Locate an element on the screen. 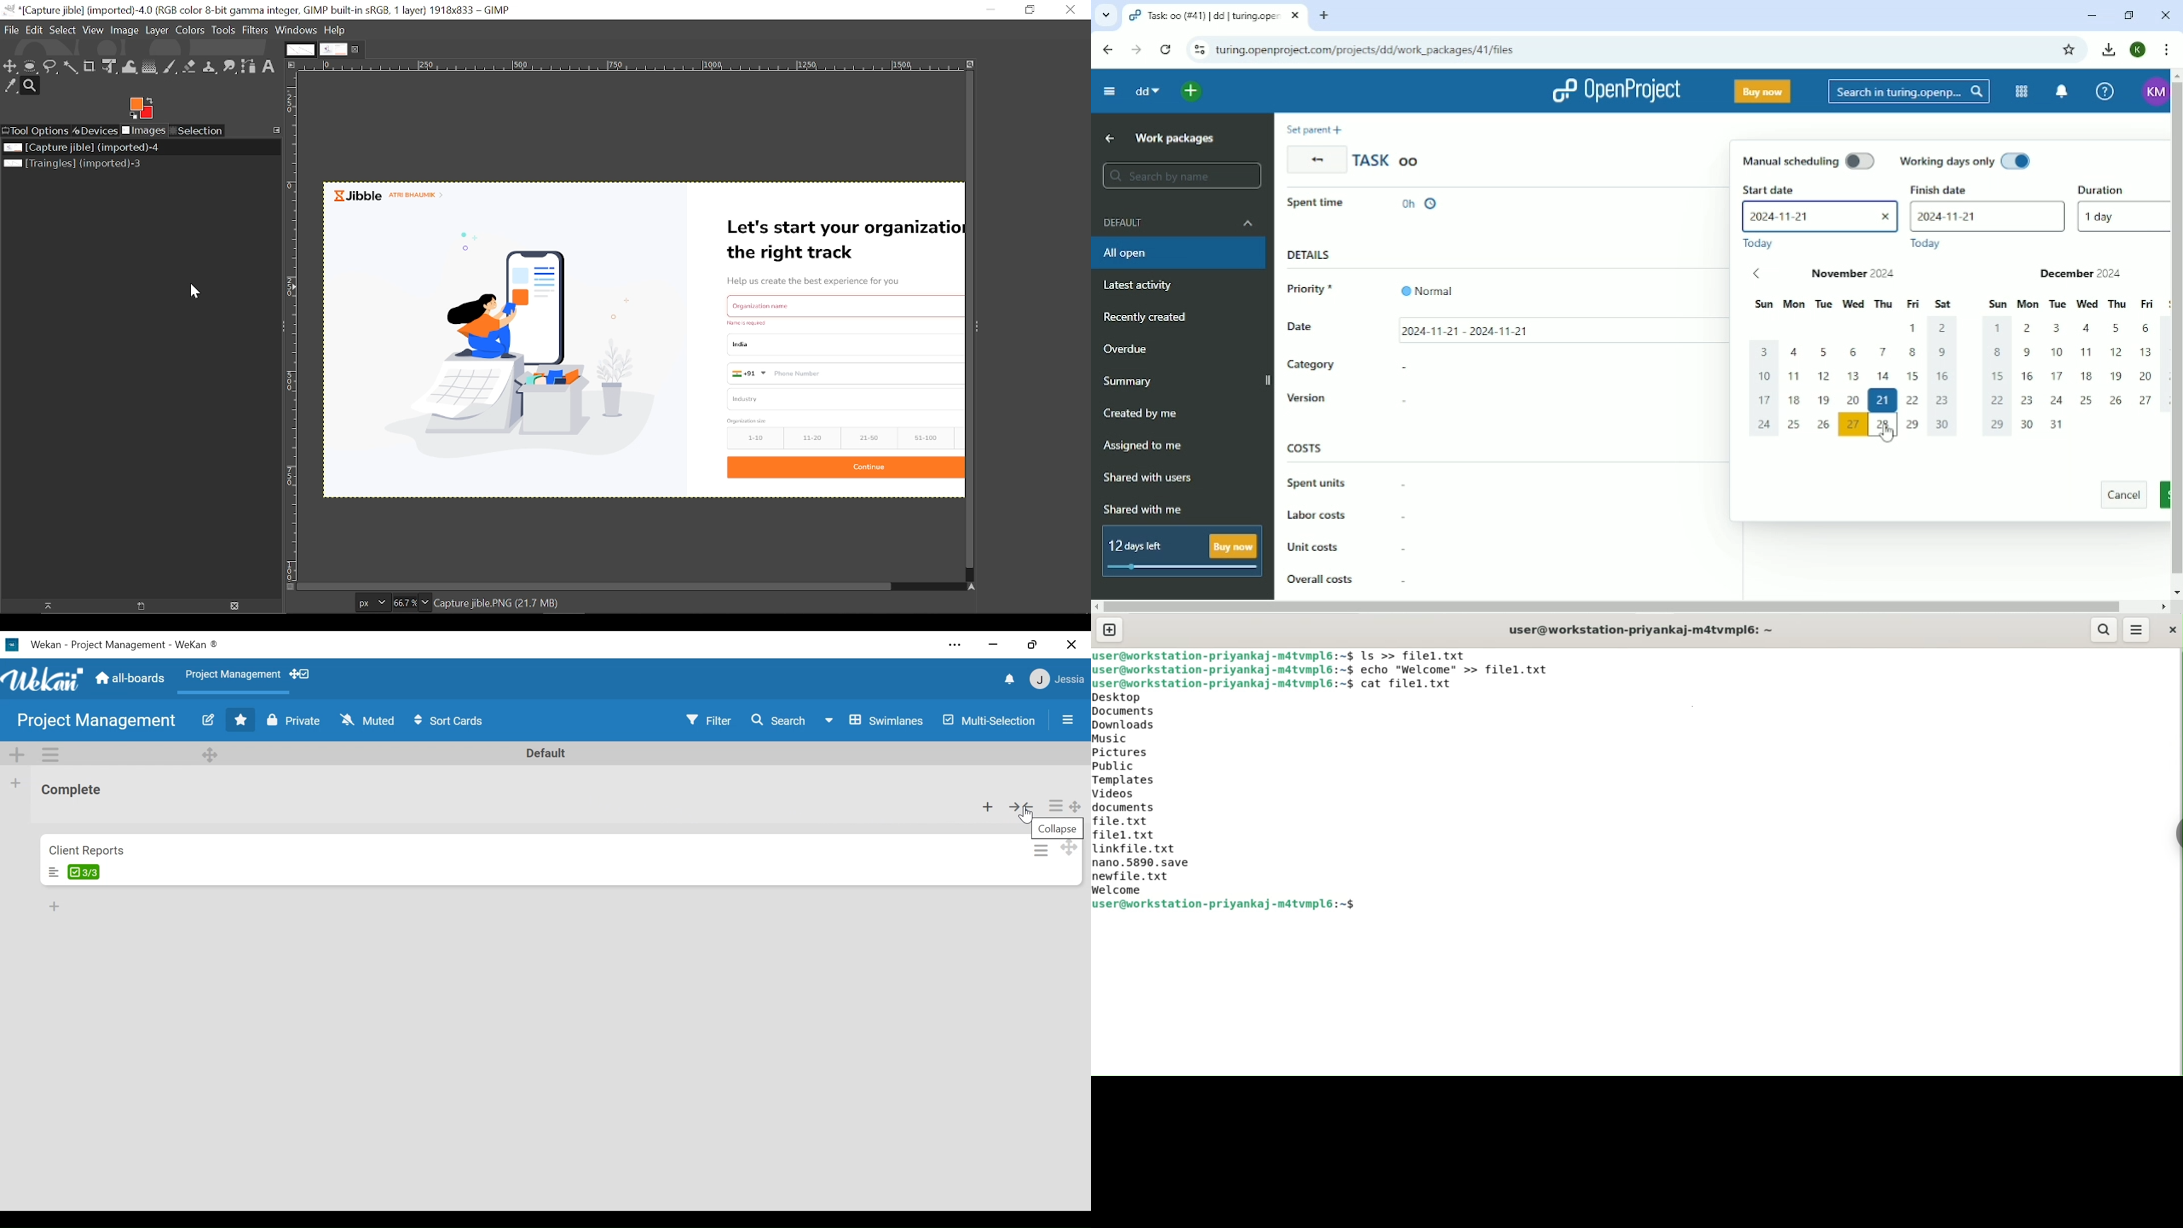 The width and height of the screenshot is (2184, 1232). Checklist is located at coordinates (88, 872).